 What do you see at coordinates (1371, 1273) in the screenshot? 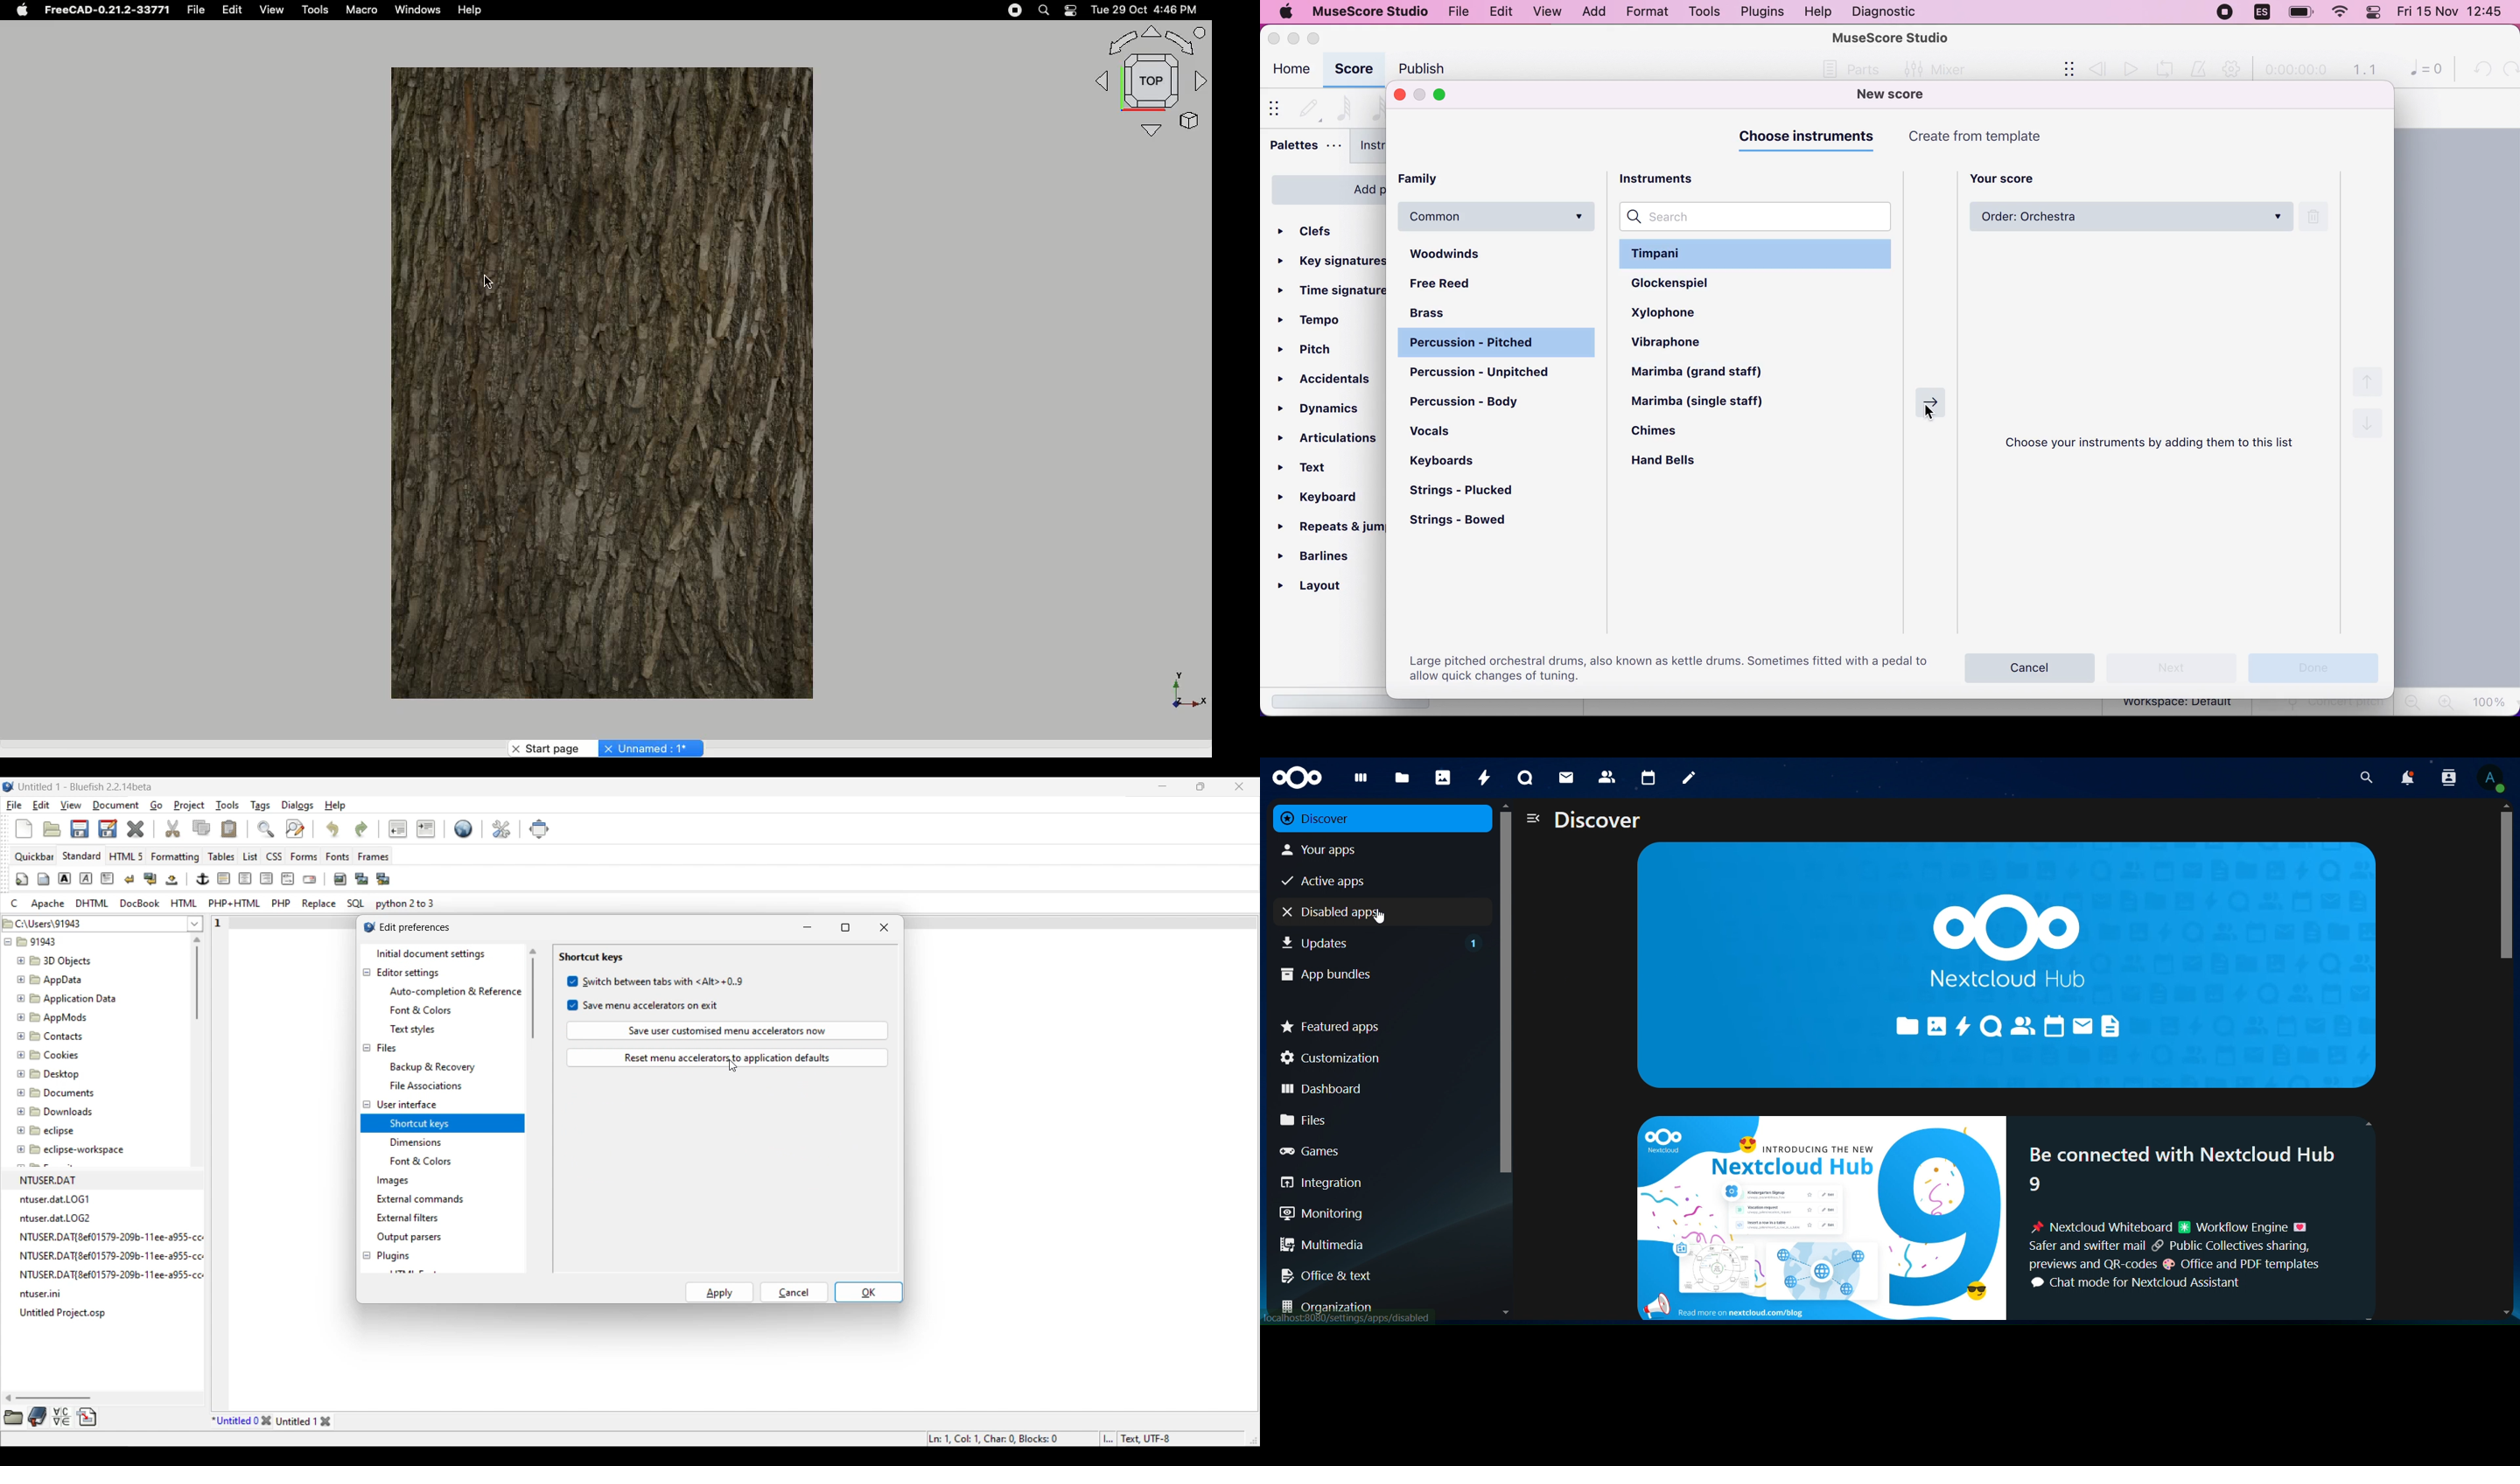
I see `office & text` at bounding box center [1371, 1273].